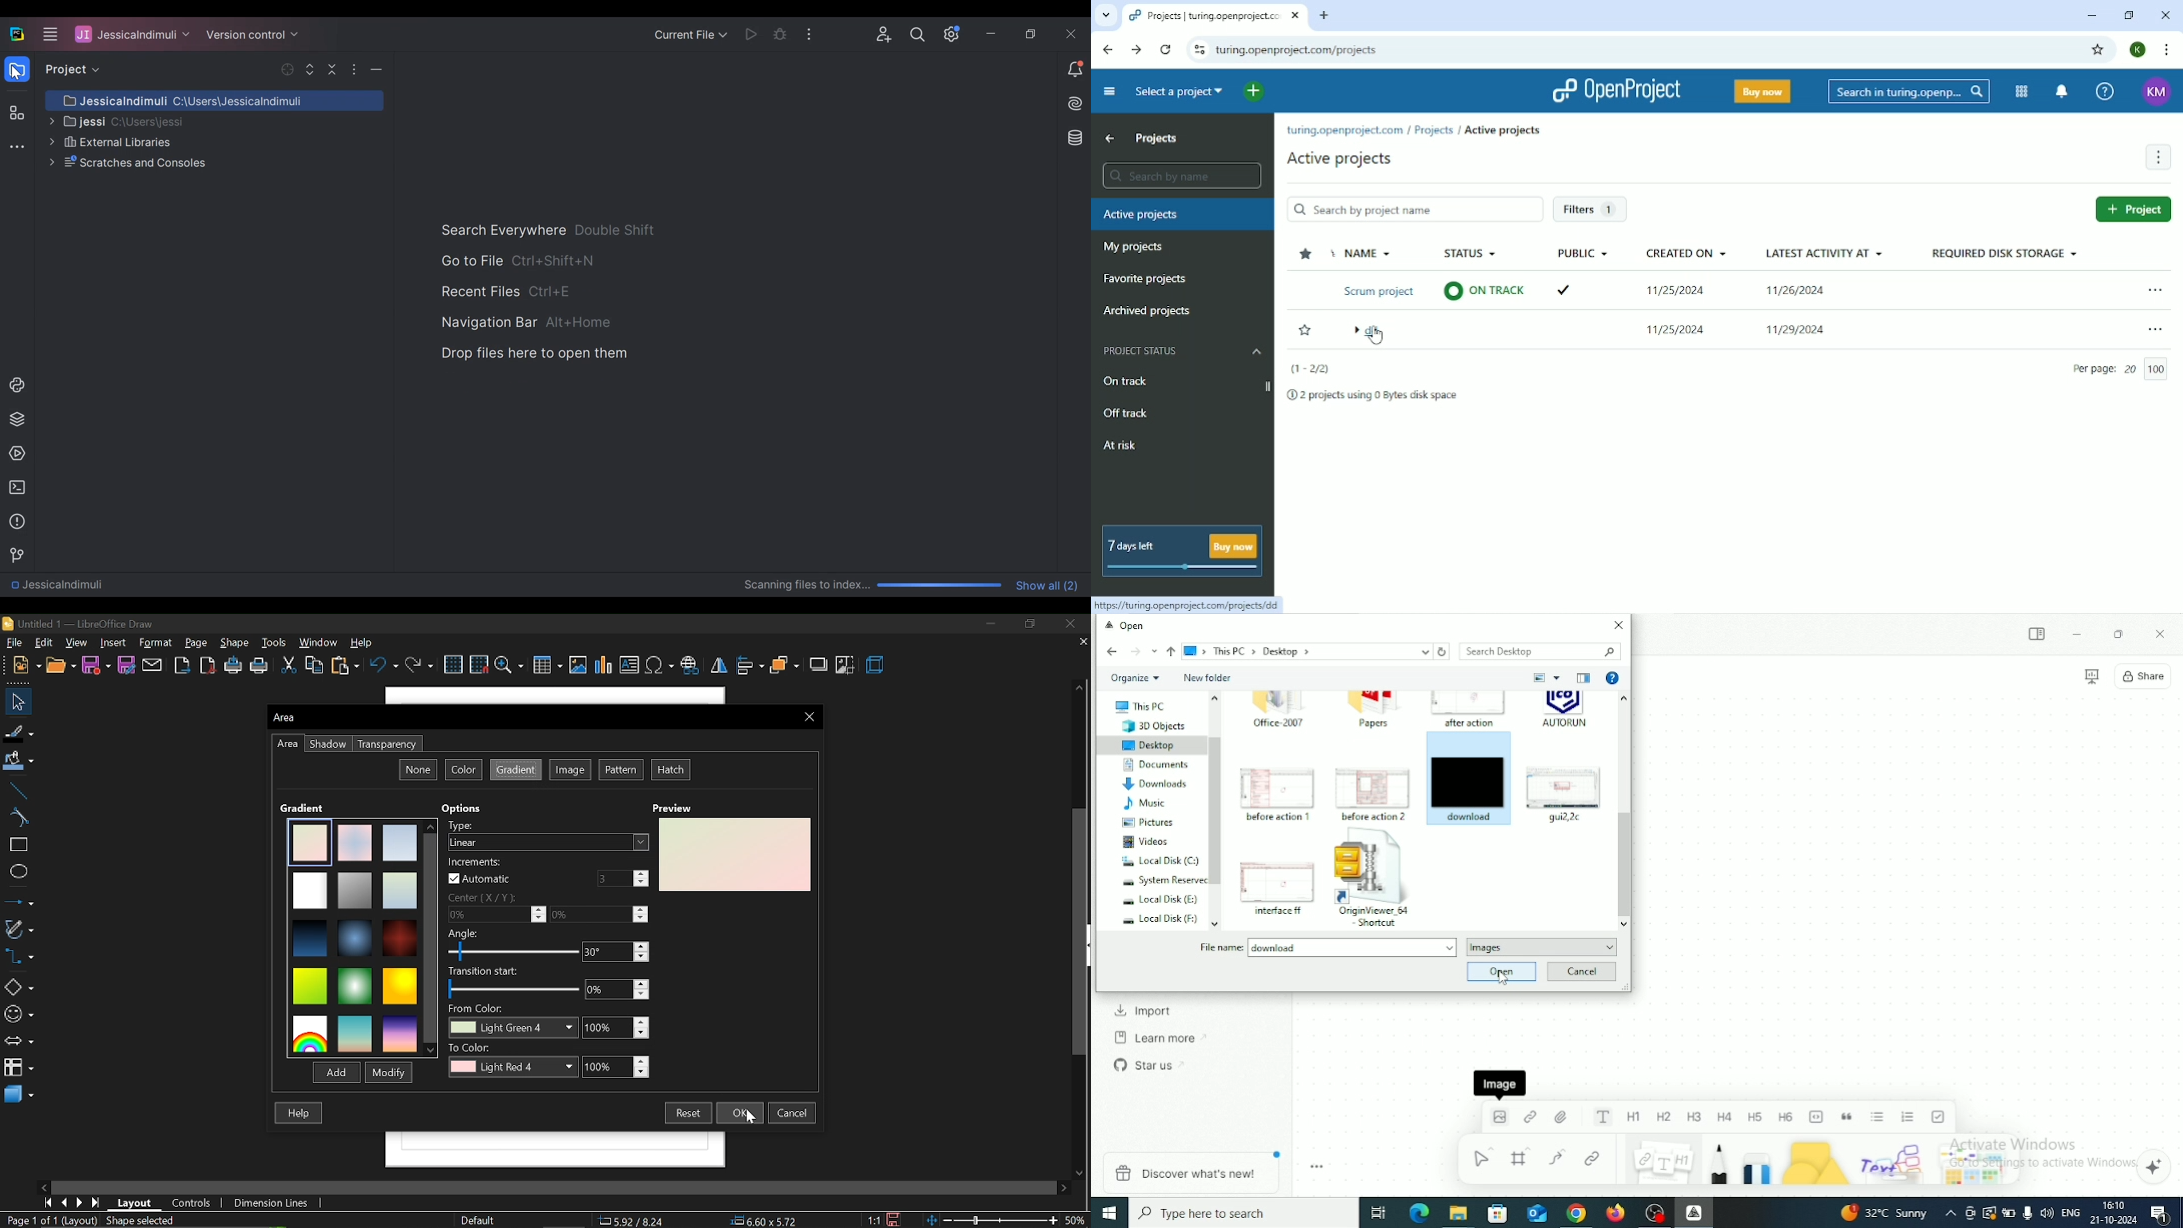 The image size is (2184, 1232). What do you see at coordinates (387, 744) in the screenshot?
I see `transparency` at bounding box center [387, 744].